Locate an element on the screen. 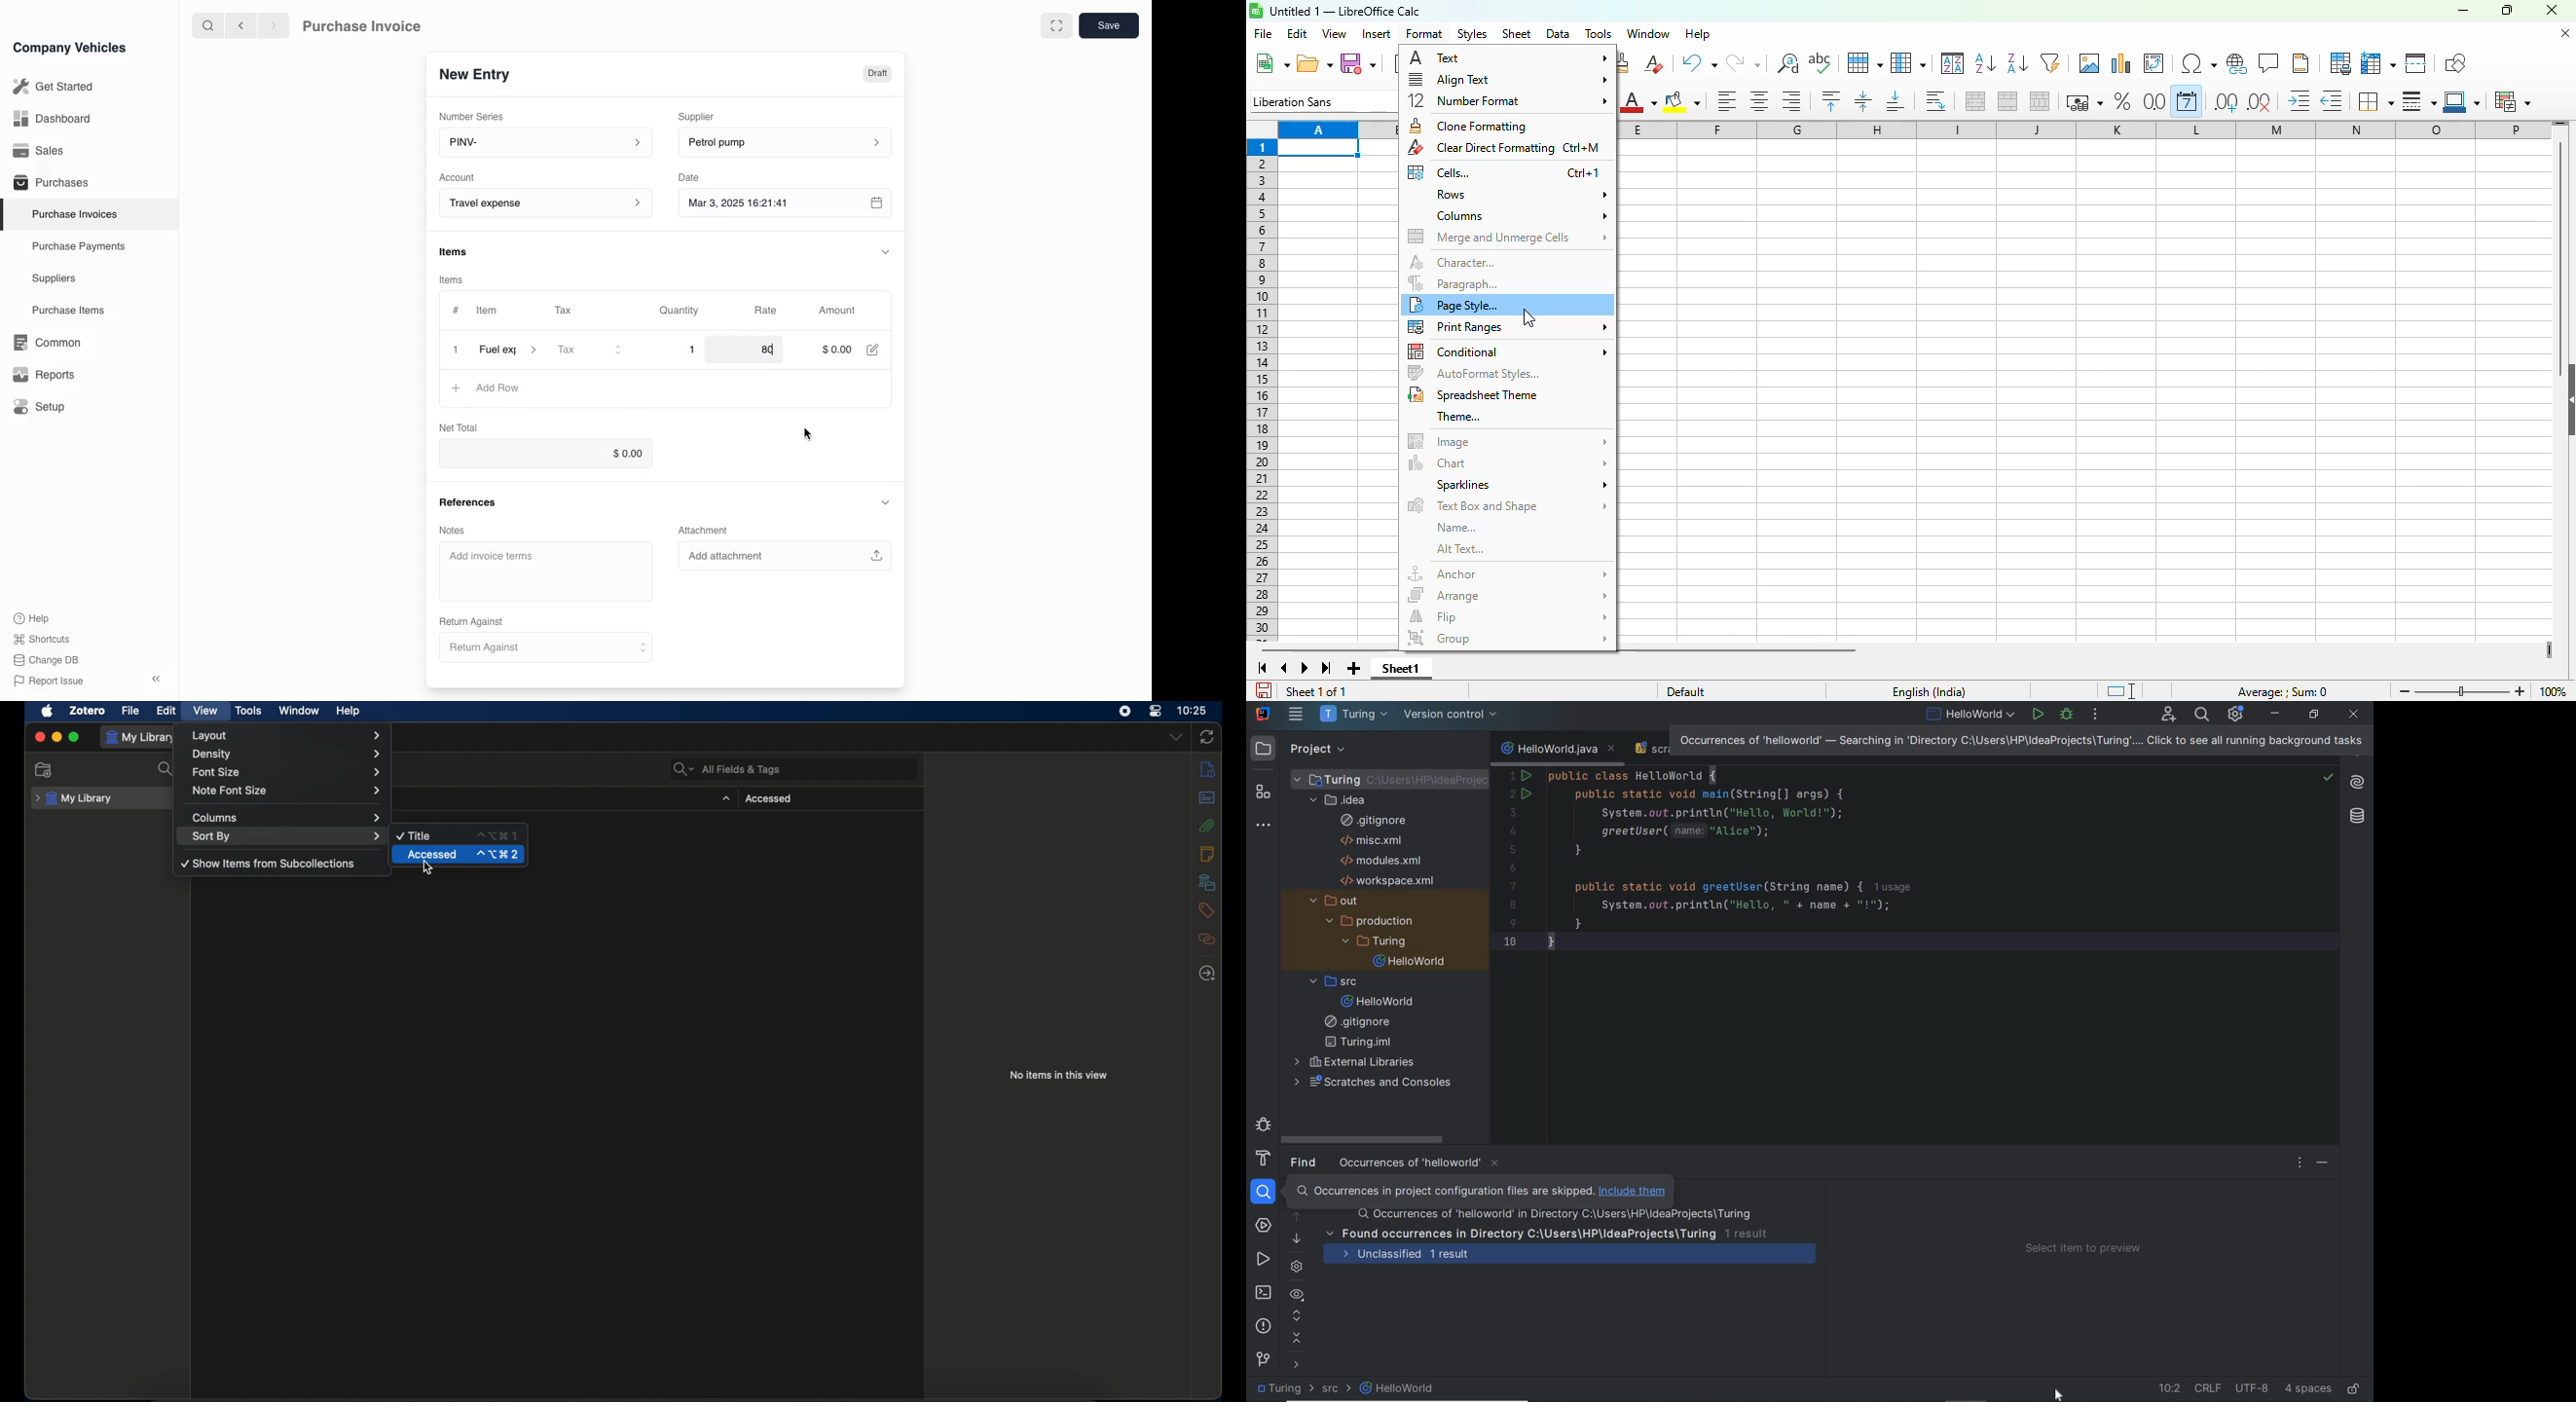 The width and height of the screenshot is (2576, 1428). insert image is located at coordinates (2090, 63).